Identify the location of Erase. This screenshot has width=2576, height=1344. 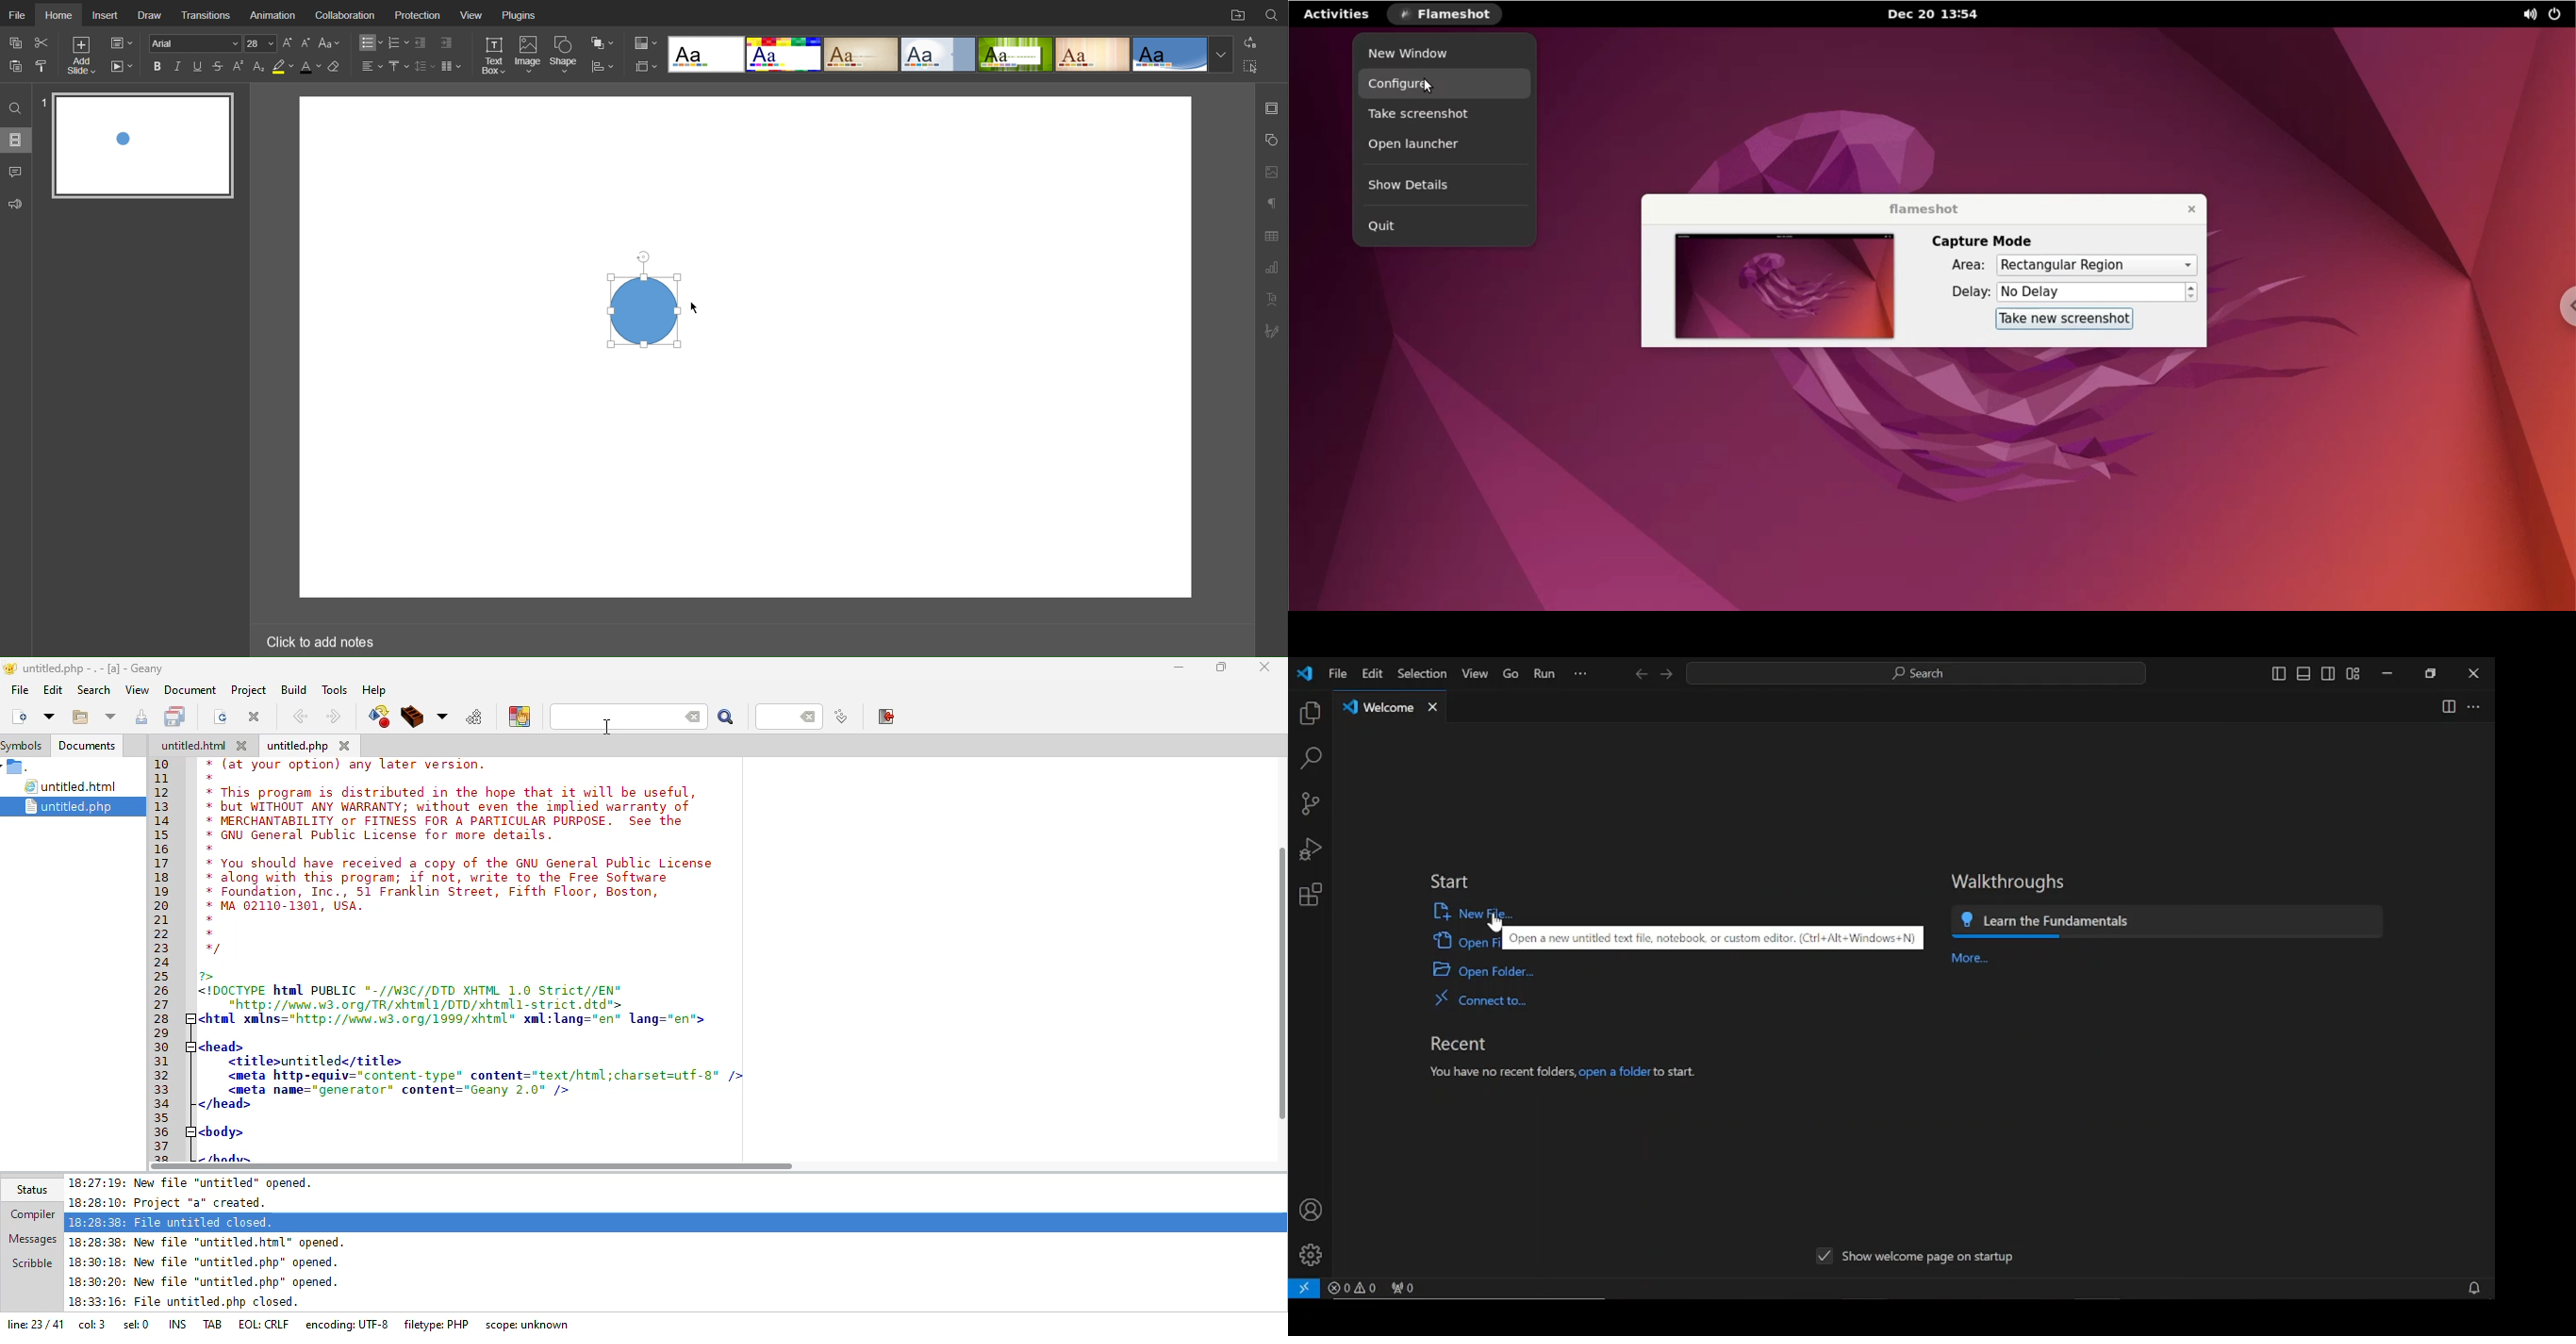
(336, 67).